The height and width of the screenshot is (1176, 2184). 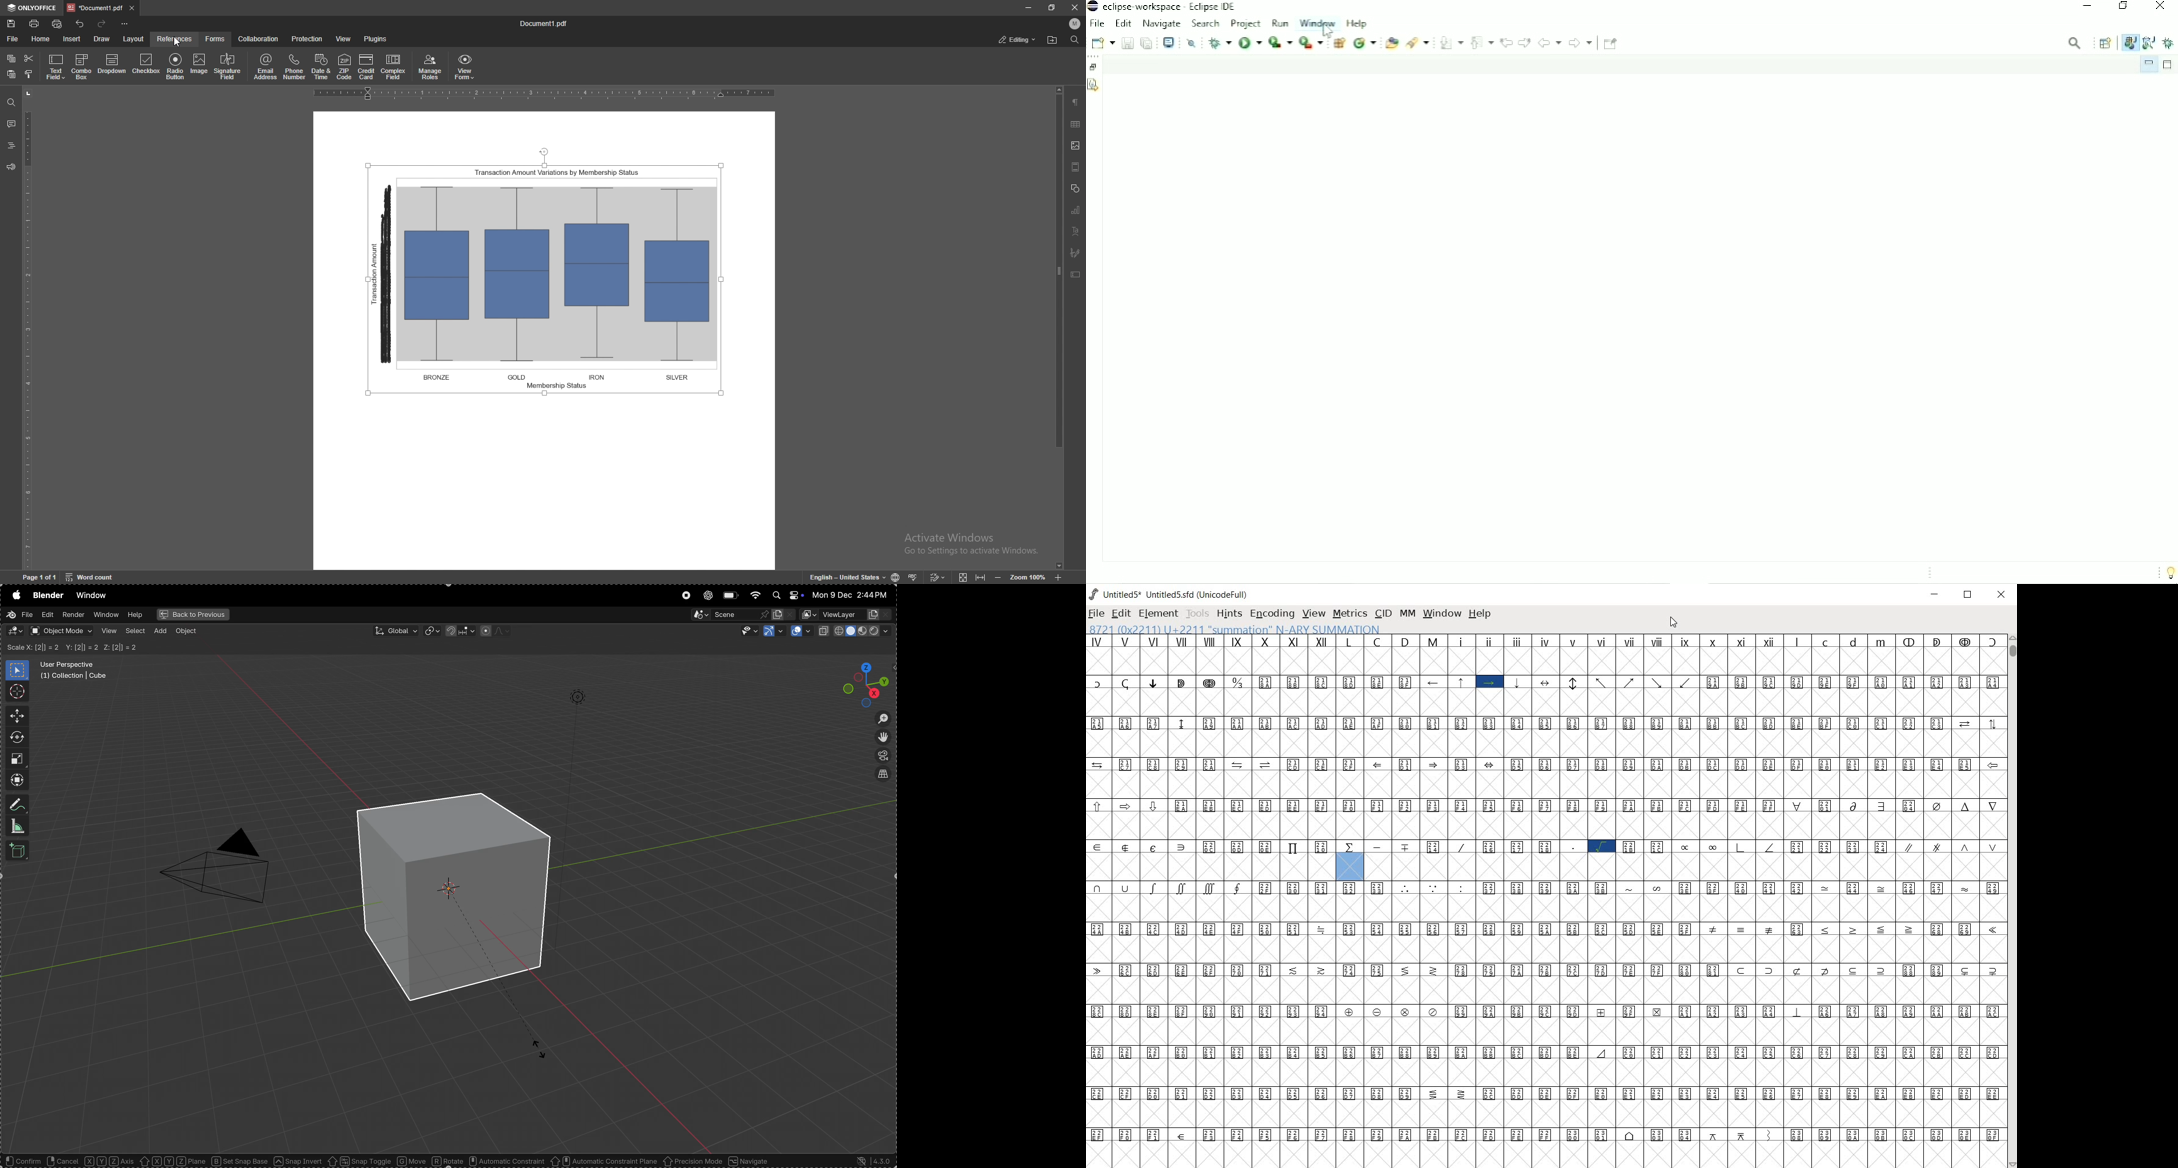 What do you see at coordinates (1340, 42) in the screenshot?
I see `New java project` at bounding box center [1340, 42].